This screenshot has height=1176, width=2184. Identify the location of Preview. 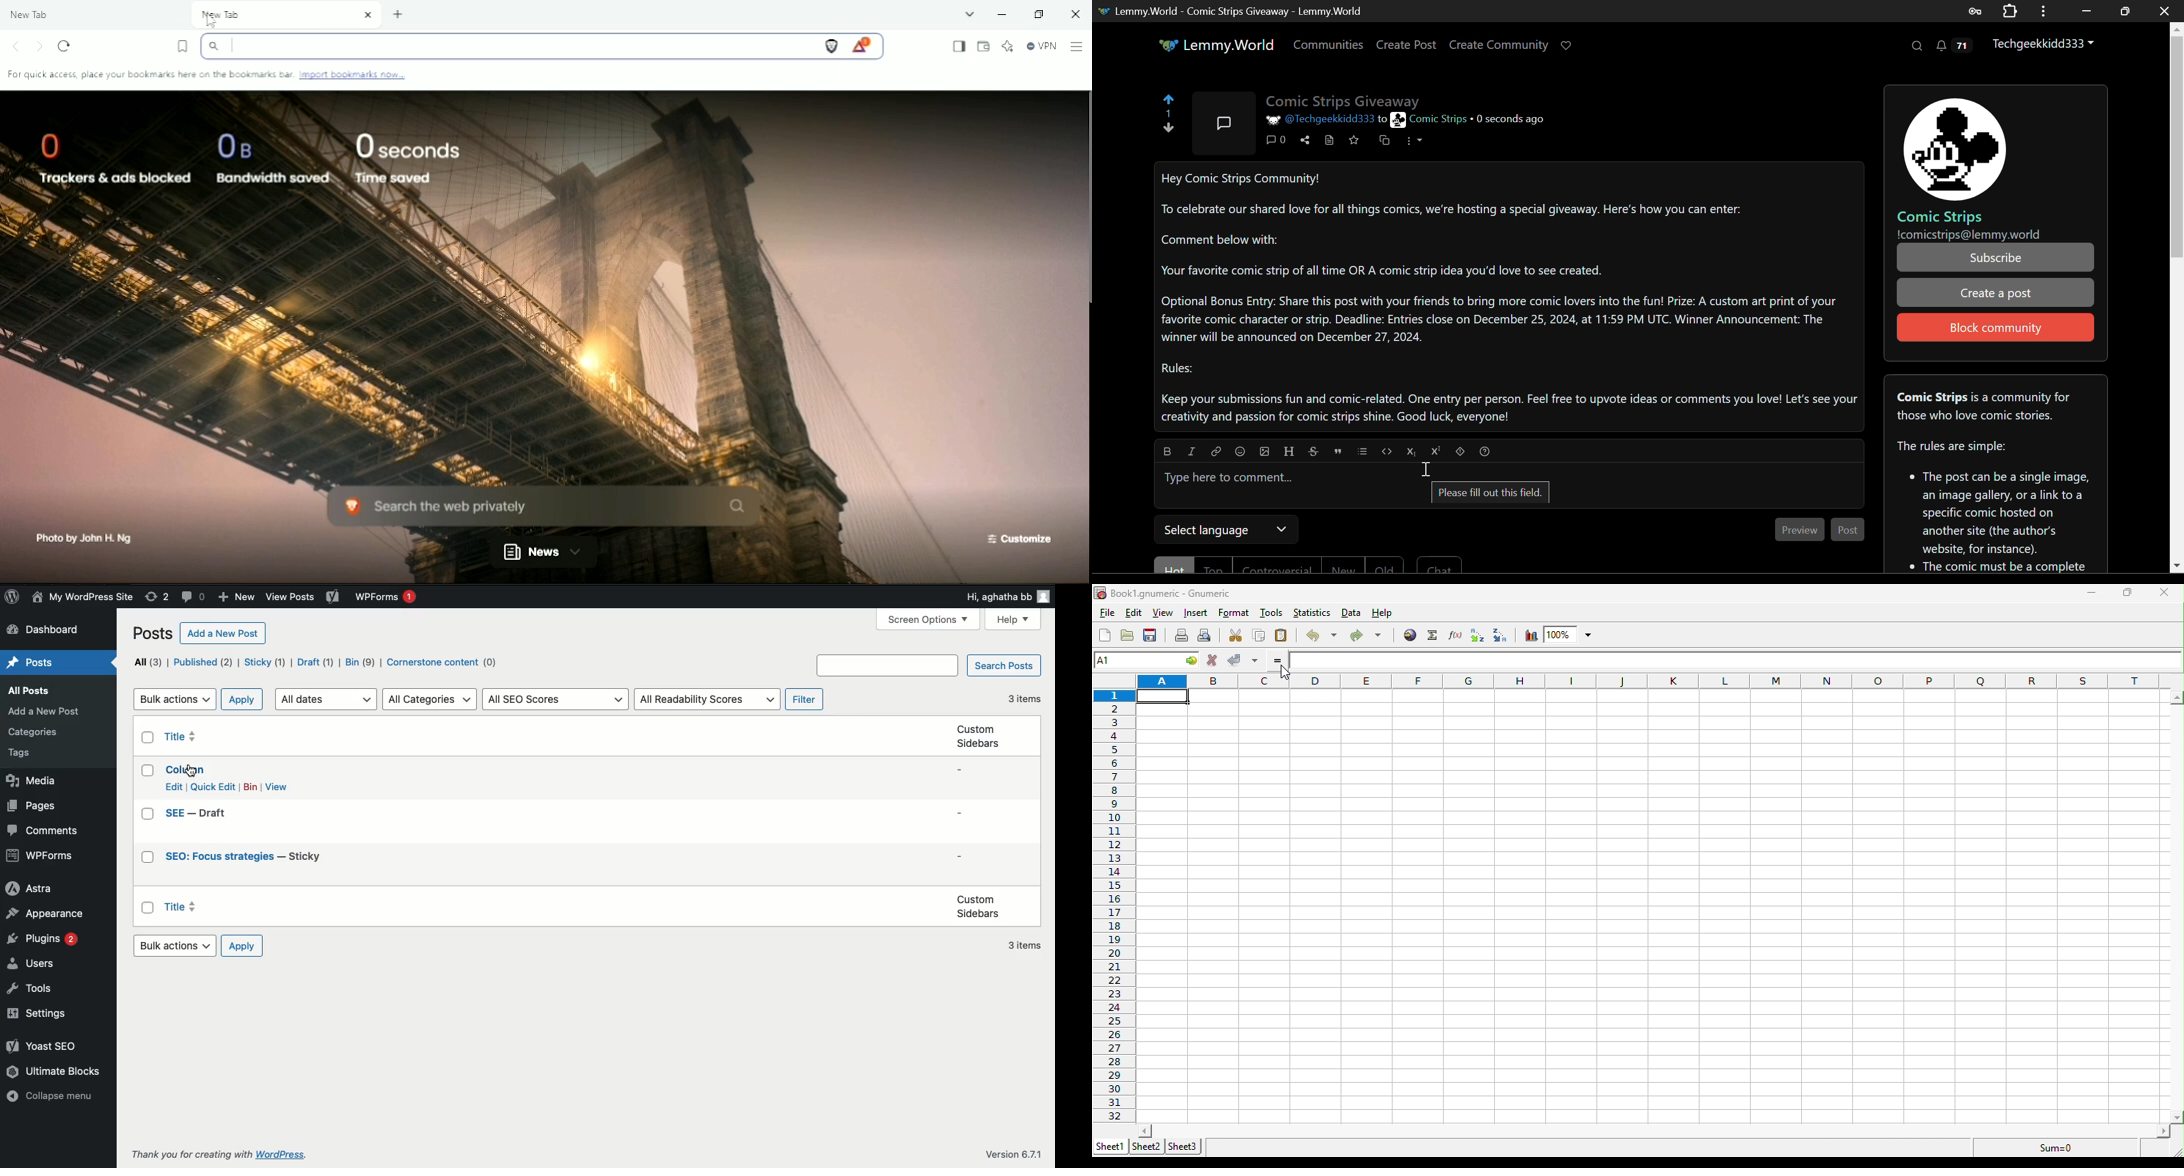
(1798, 530).